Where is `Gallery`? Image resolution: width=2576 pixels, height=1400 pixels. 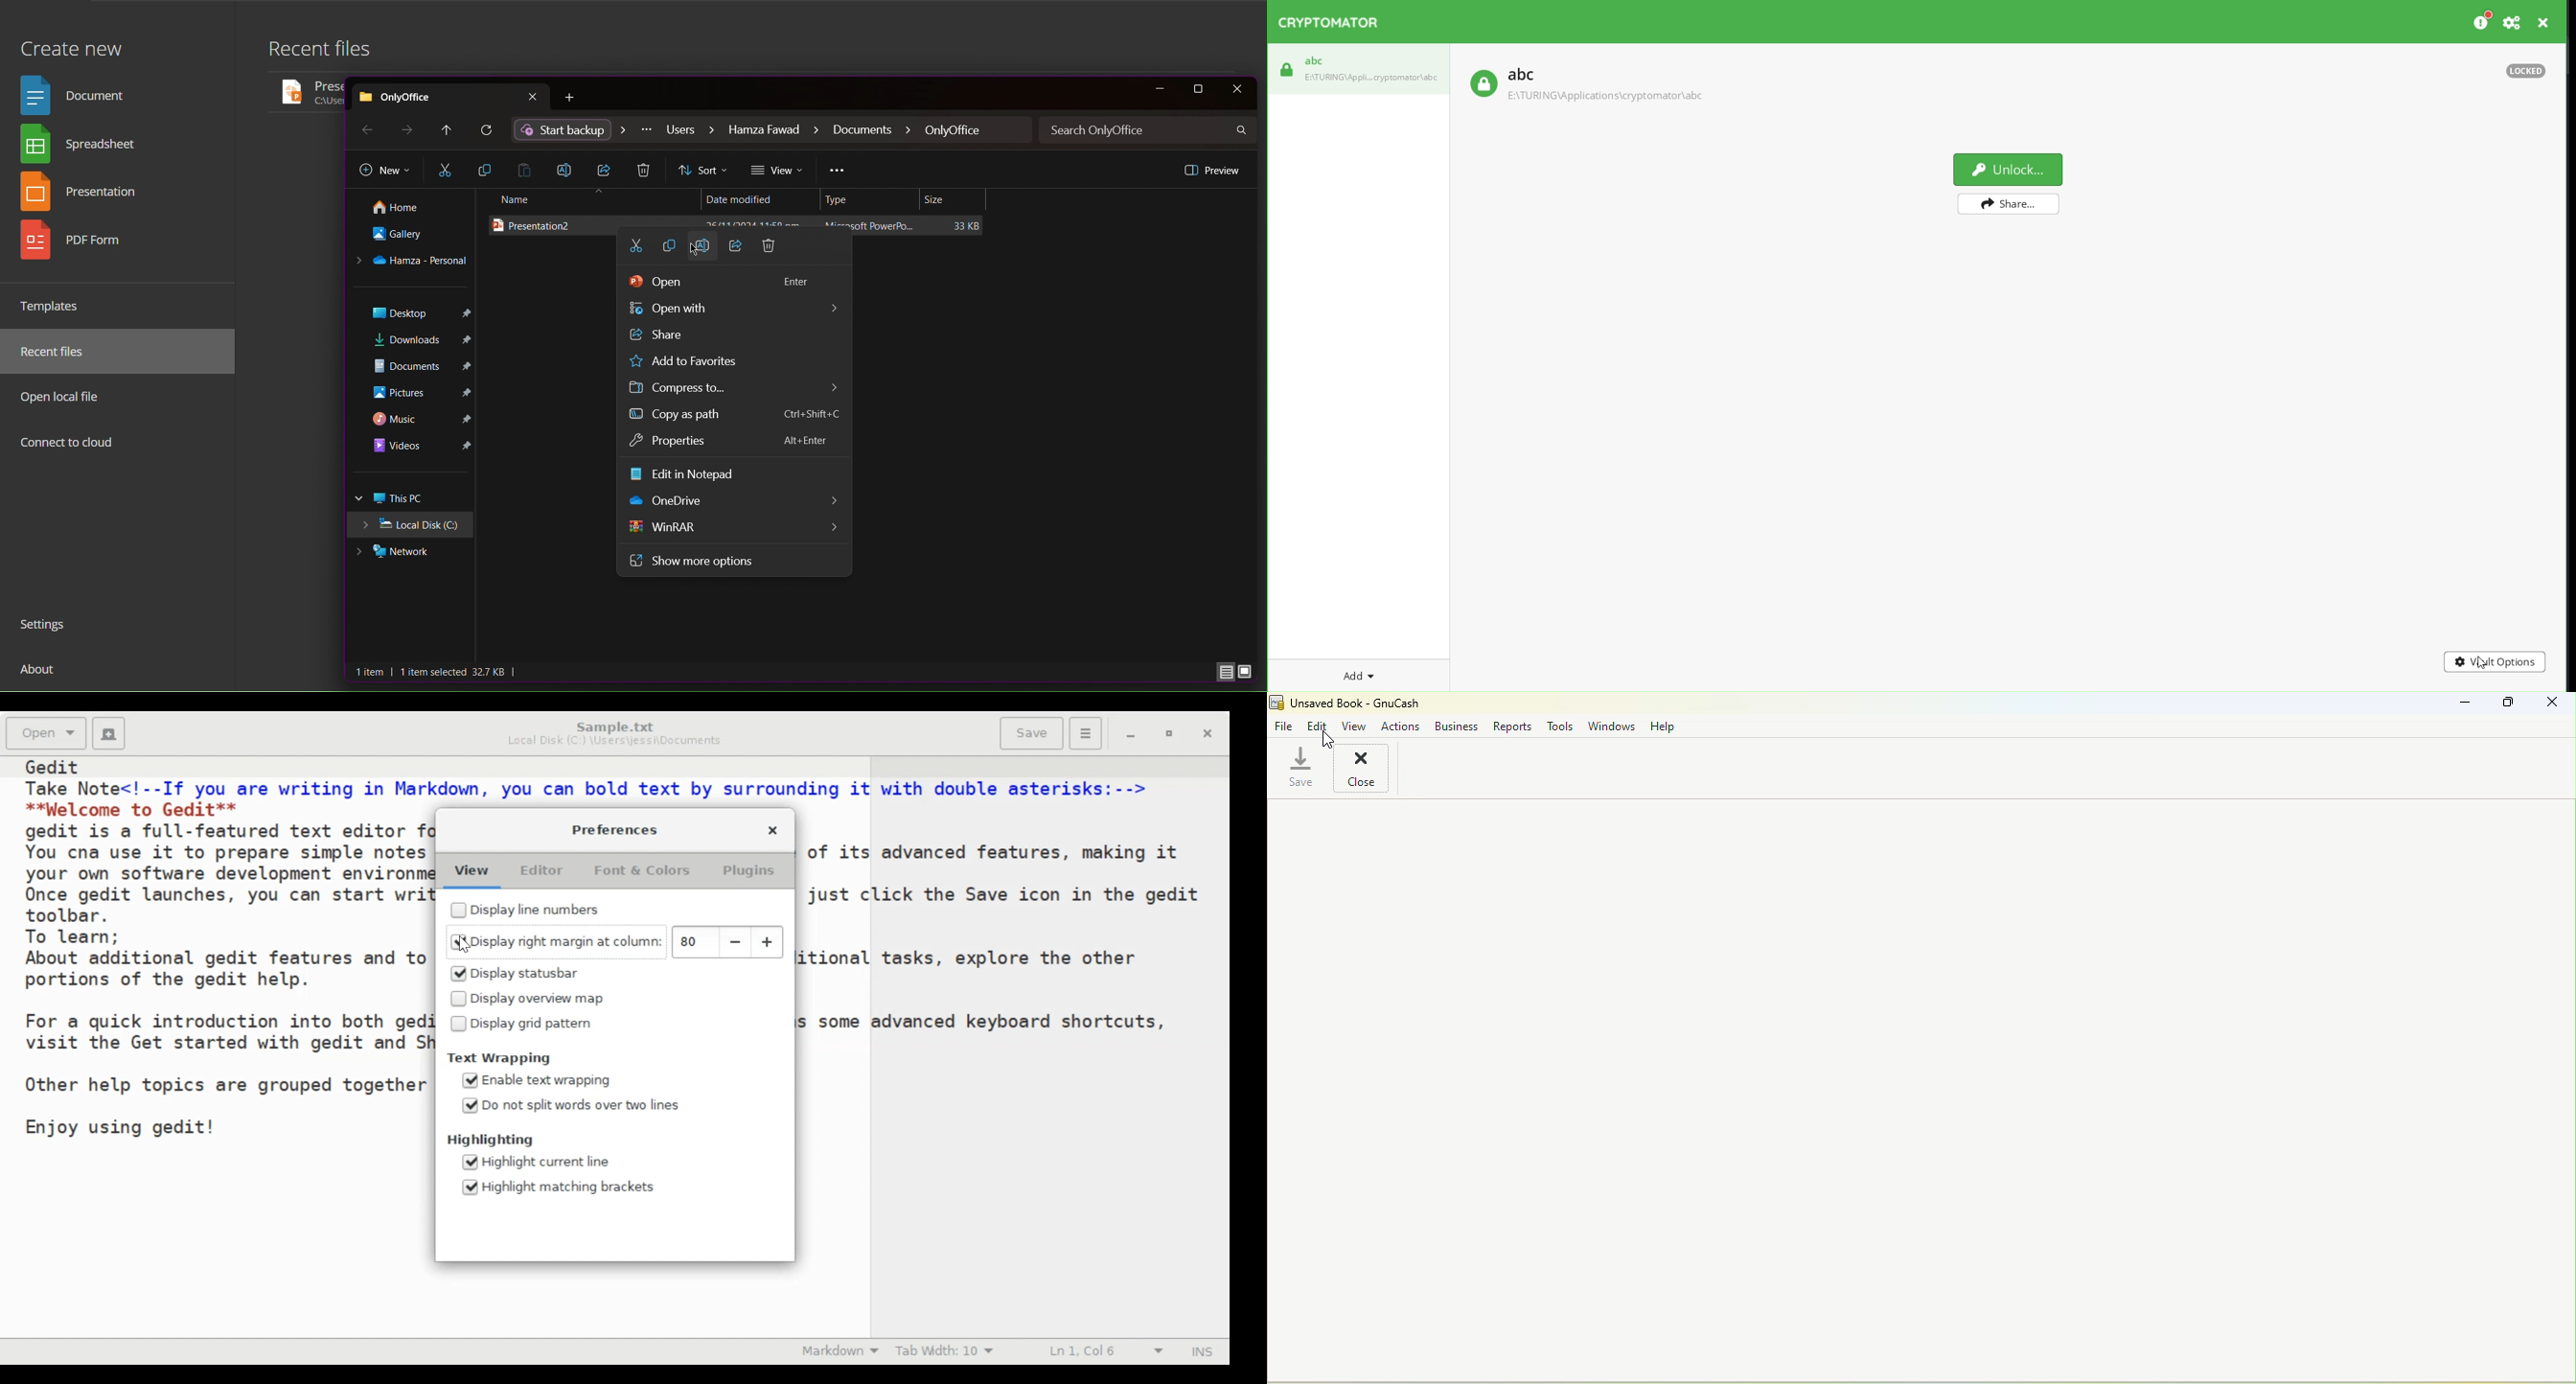 Gallery is located at coordinates (409, 238).